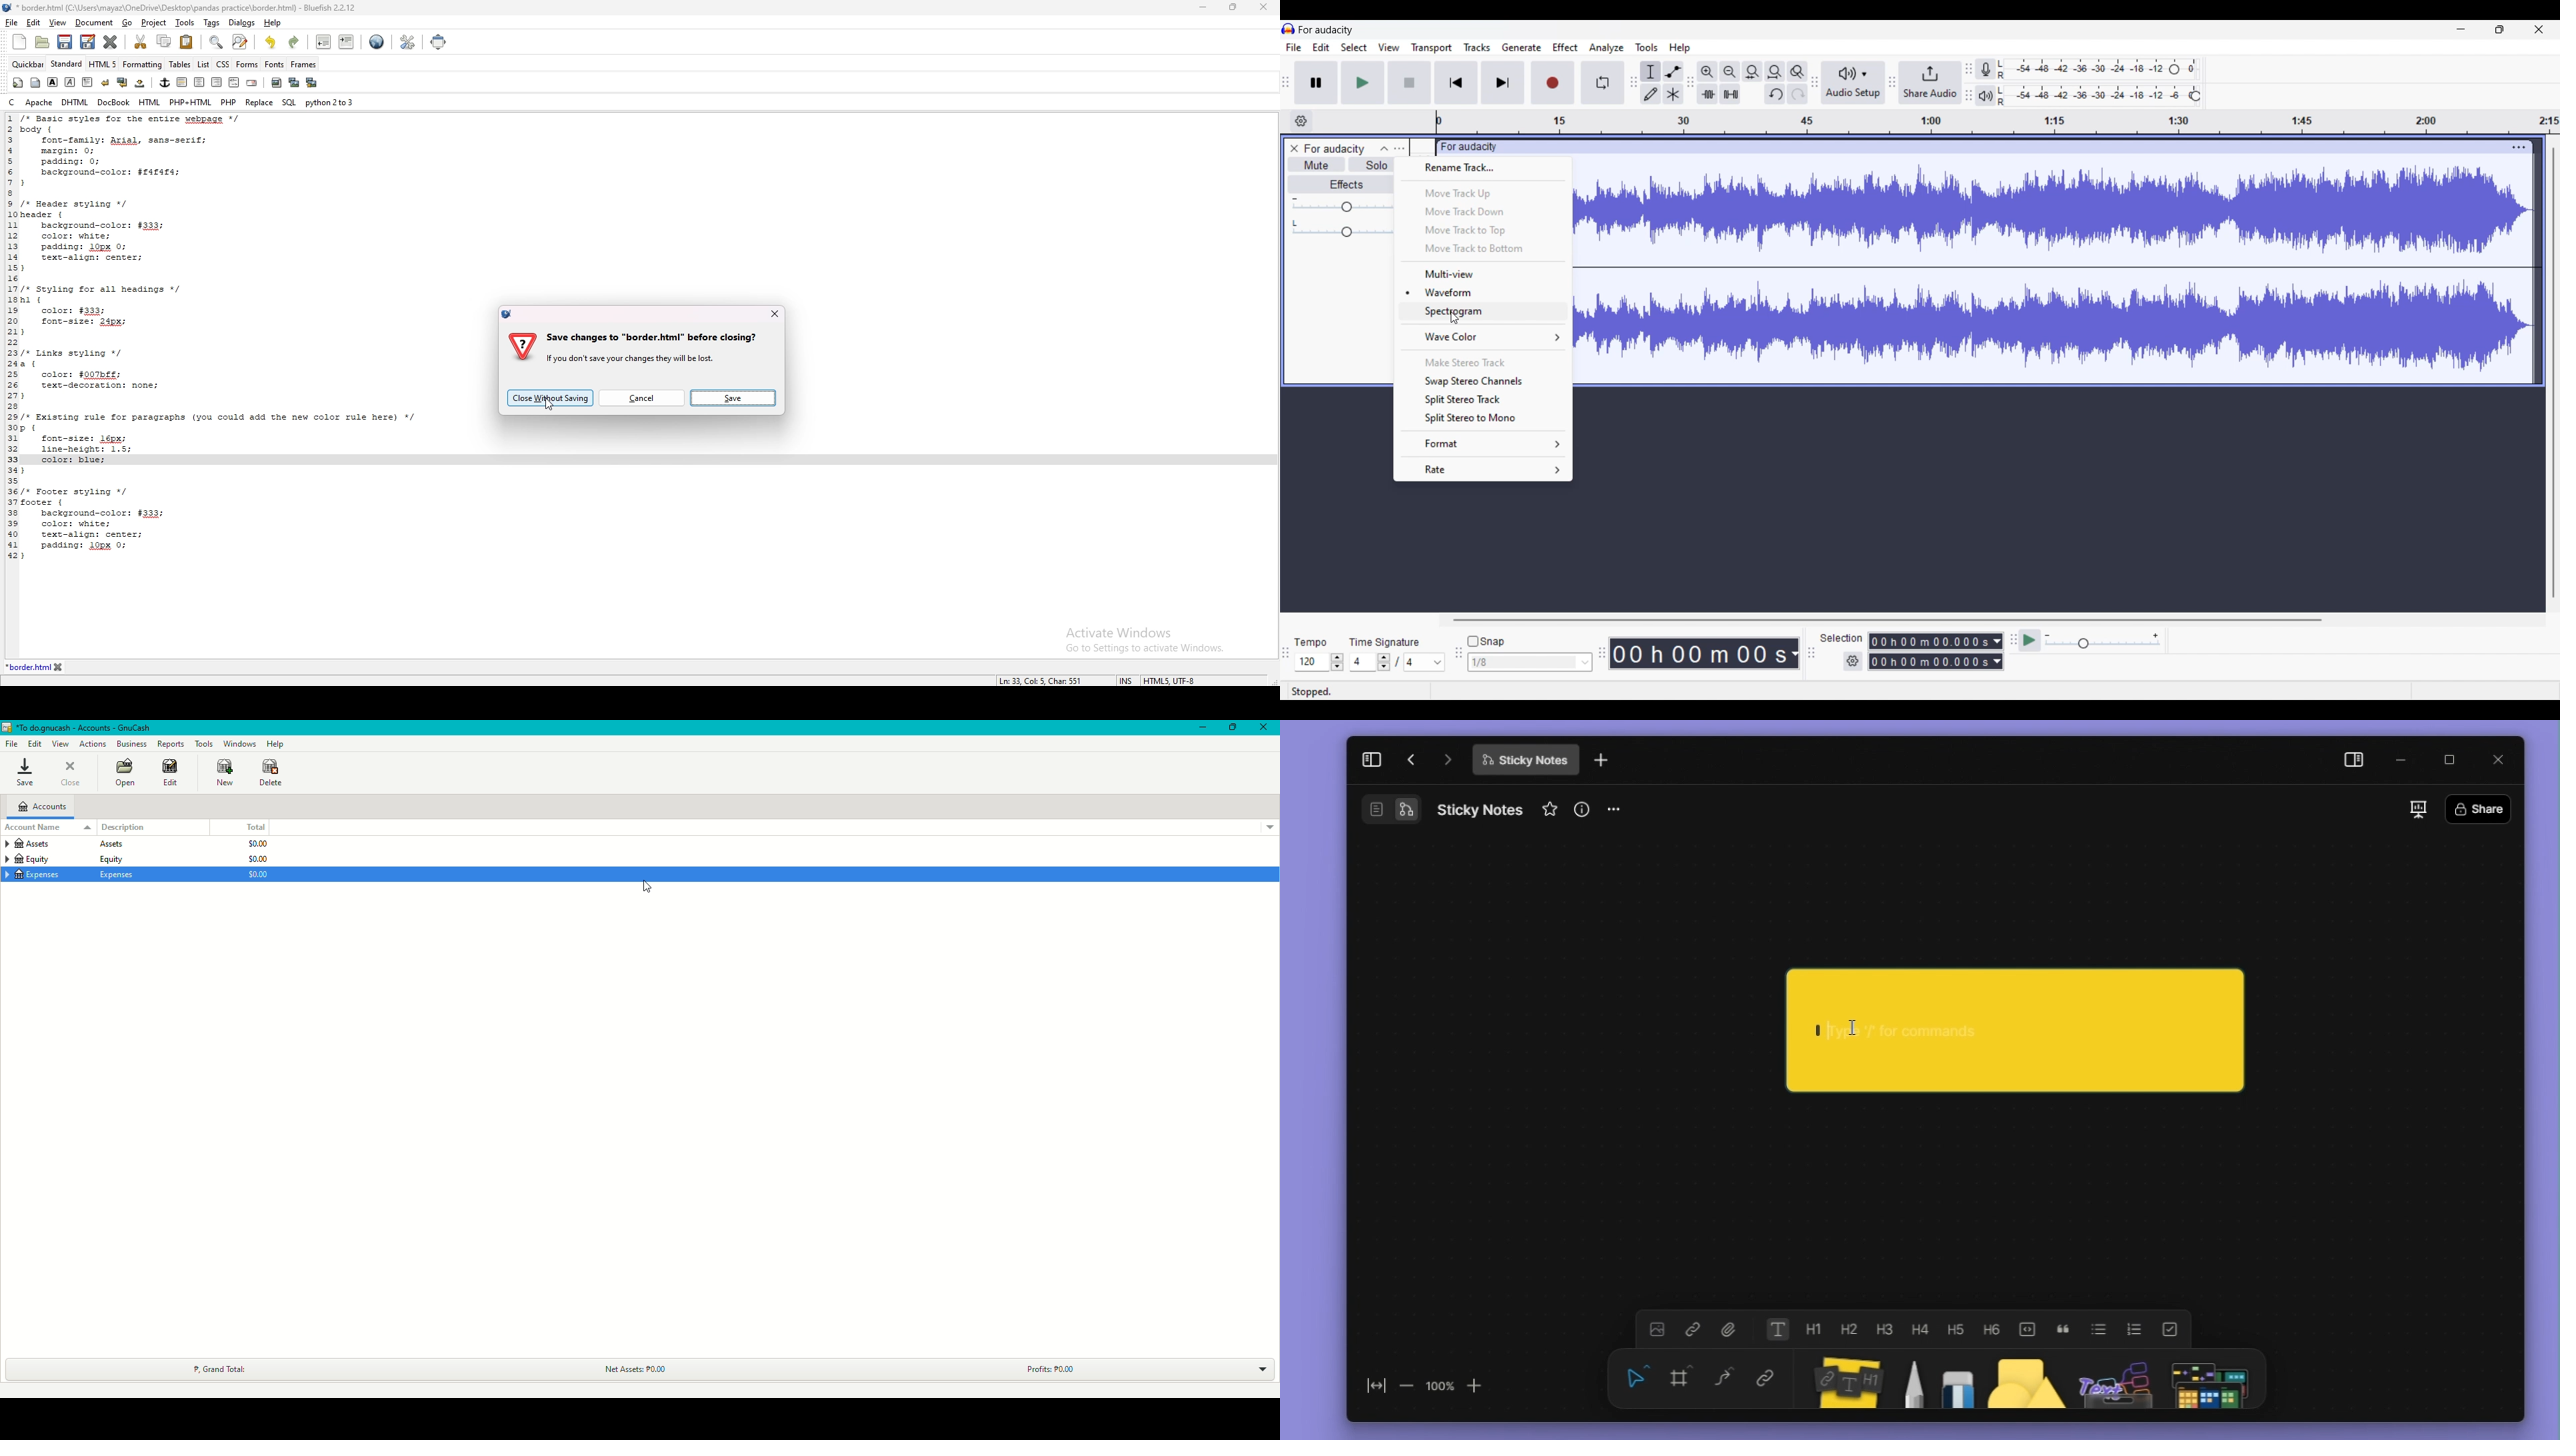 The width and height of the screenshot is (2576, 1456). I want to click on Snap toggle, so click(1486, 641).